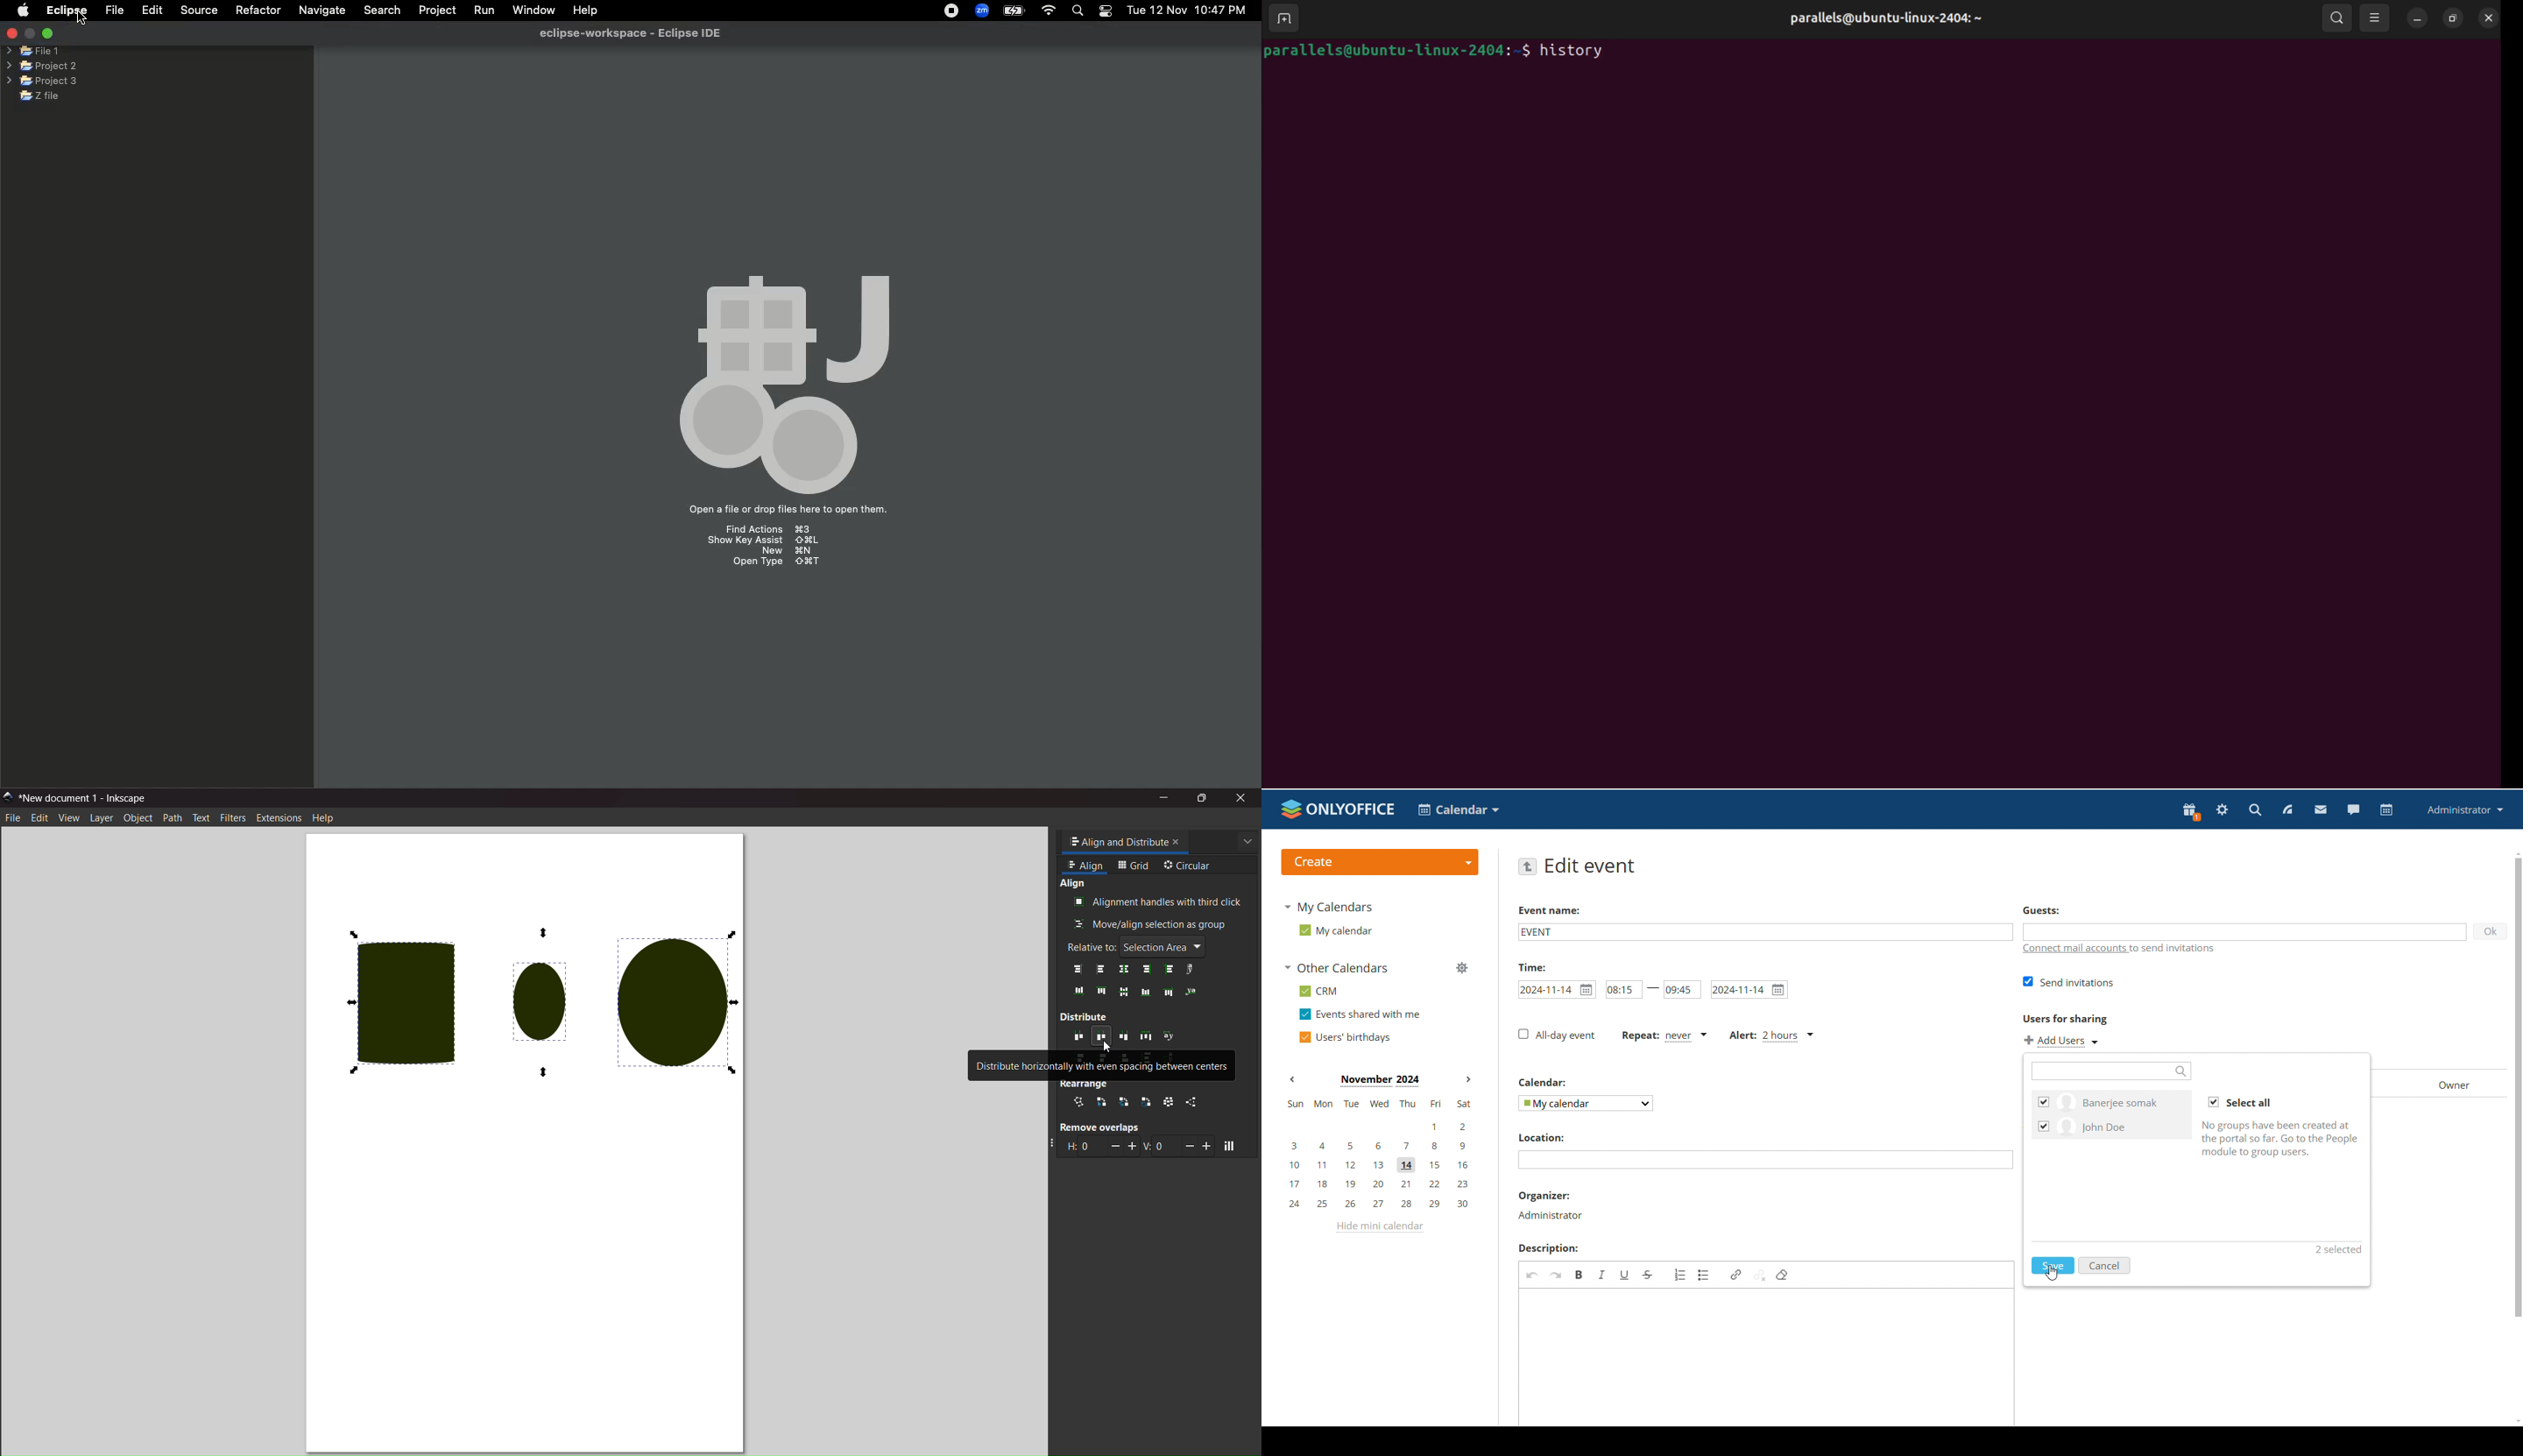 The image size is (2548, 1456). Describe the element at coordinates (2112, 1071) in the screenshot. I see `search users` at that location.